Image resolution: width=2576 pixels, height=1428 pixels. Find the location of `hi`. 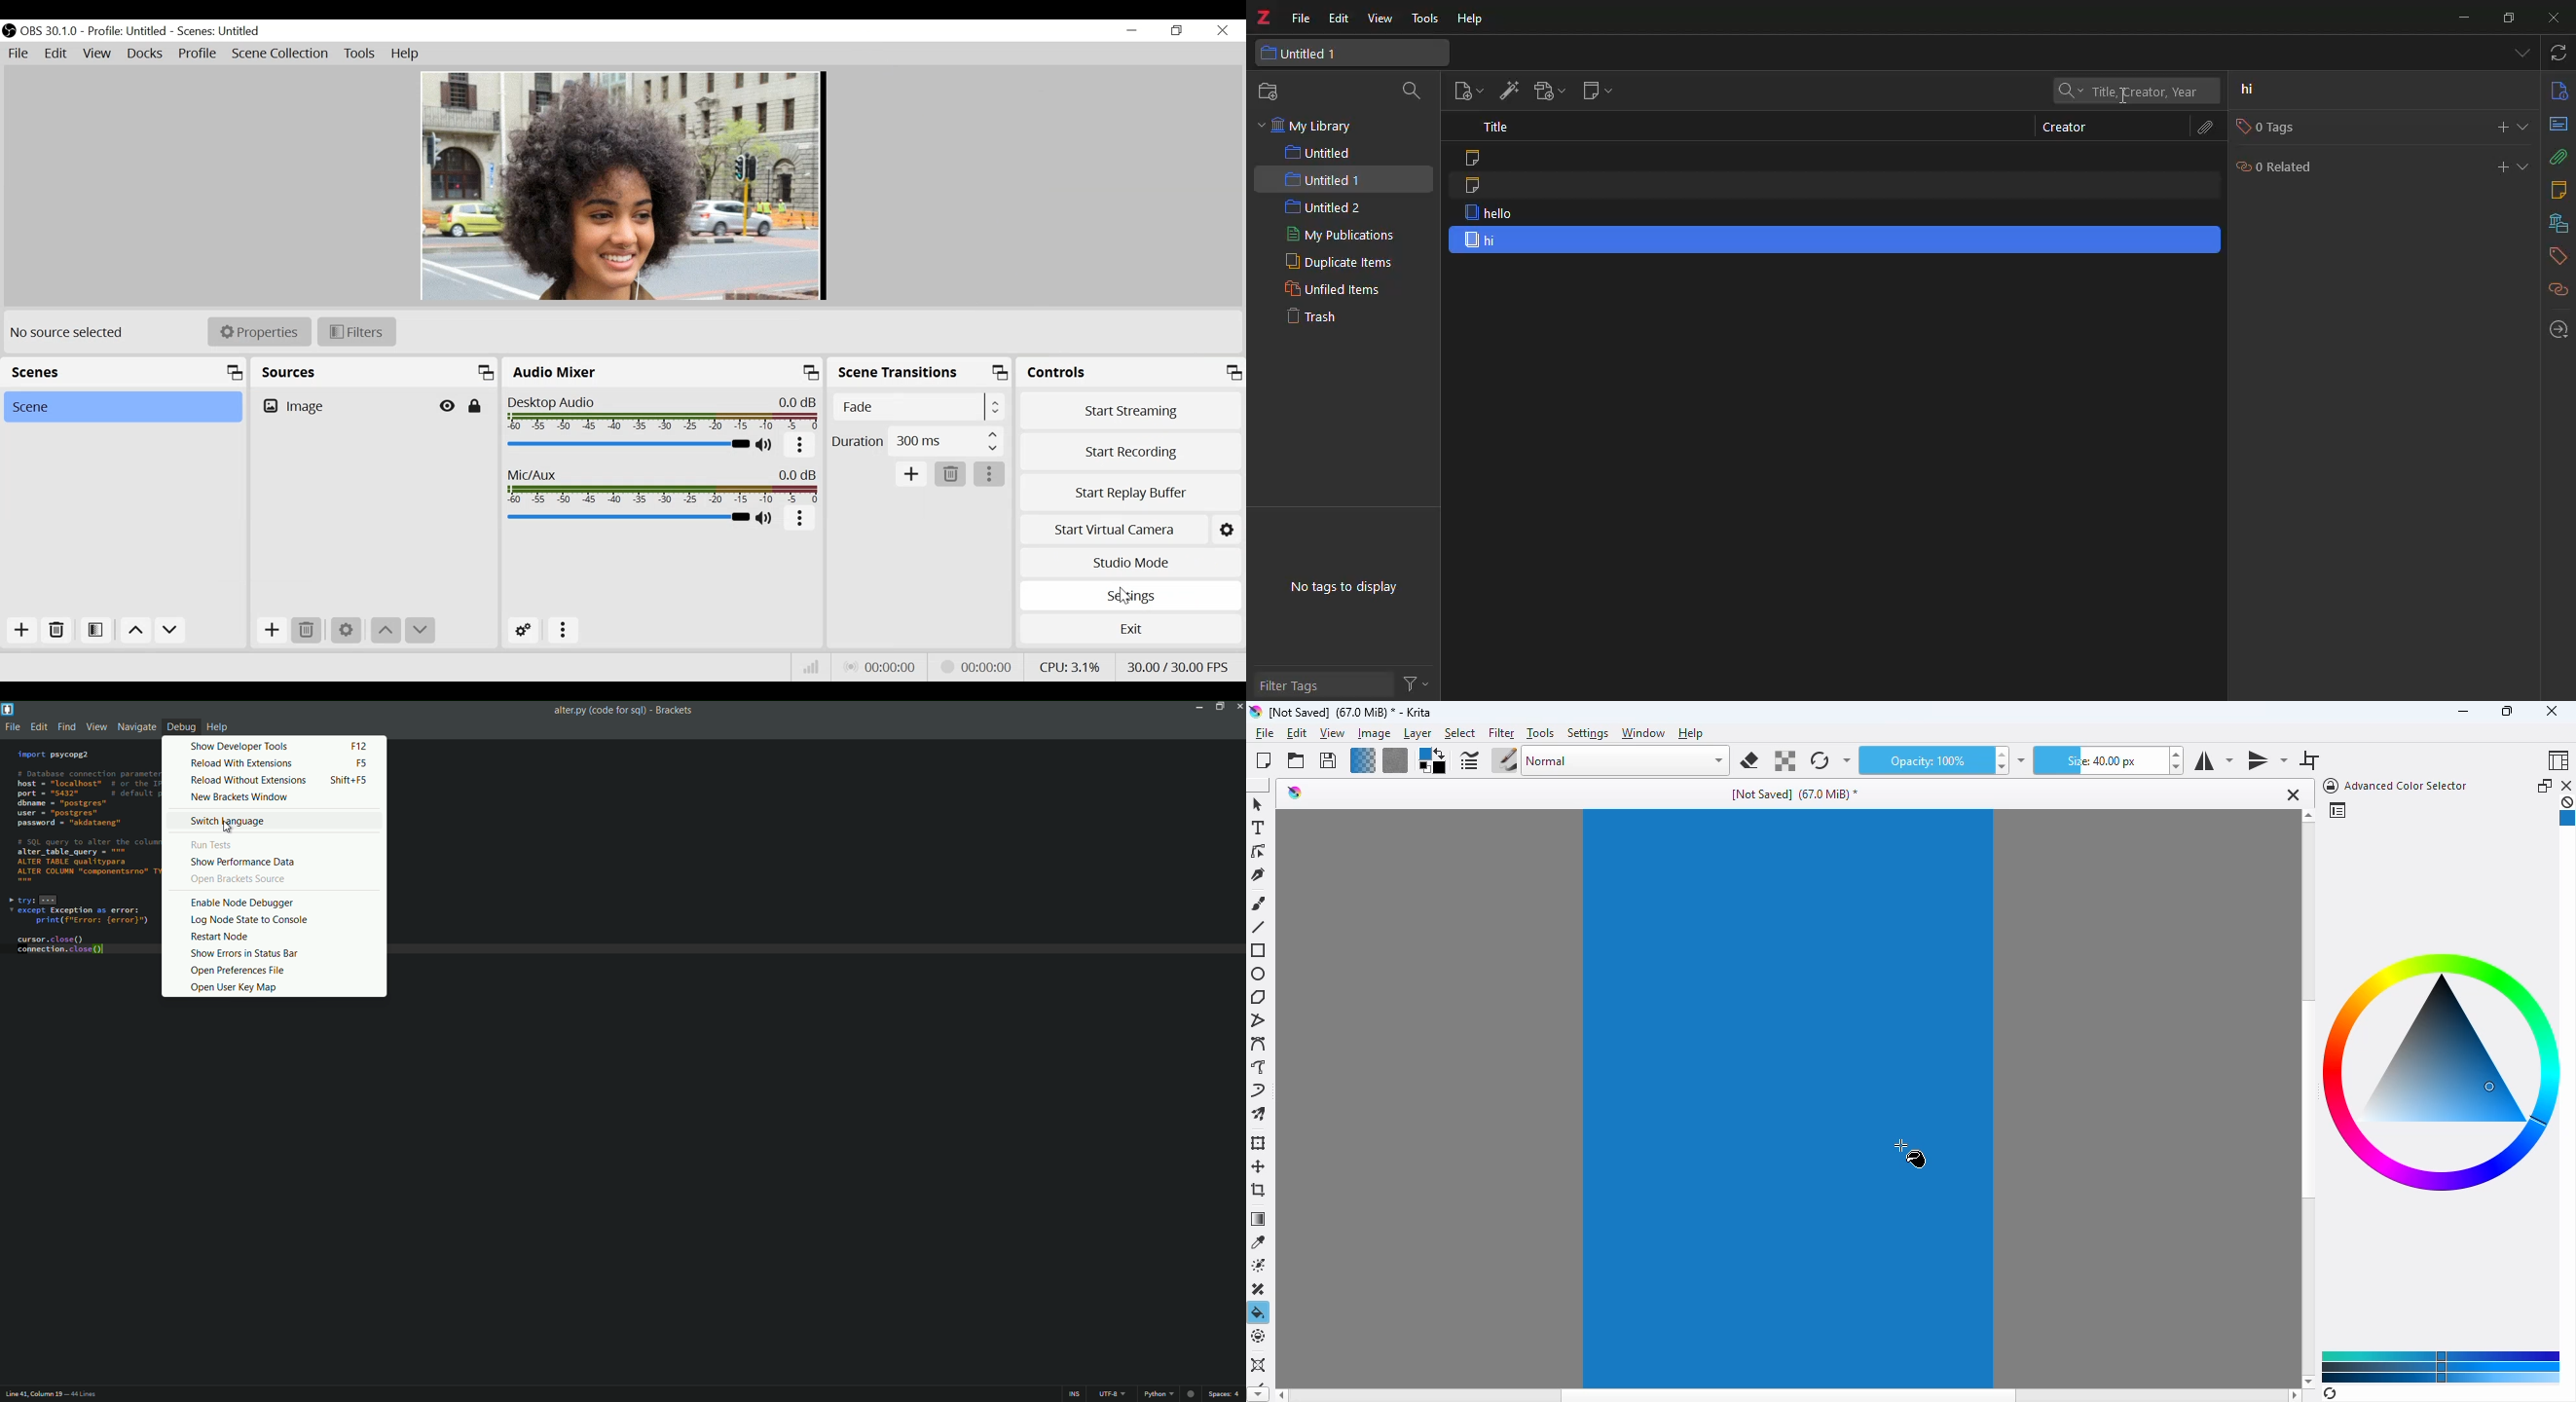

hi is located at coordinates (2257, 92).